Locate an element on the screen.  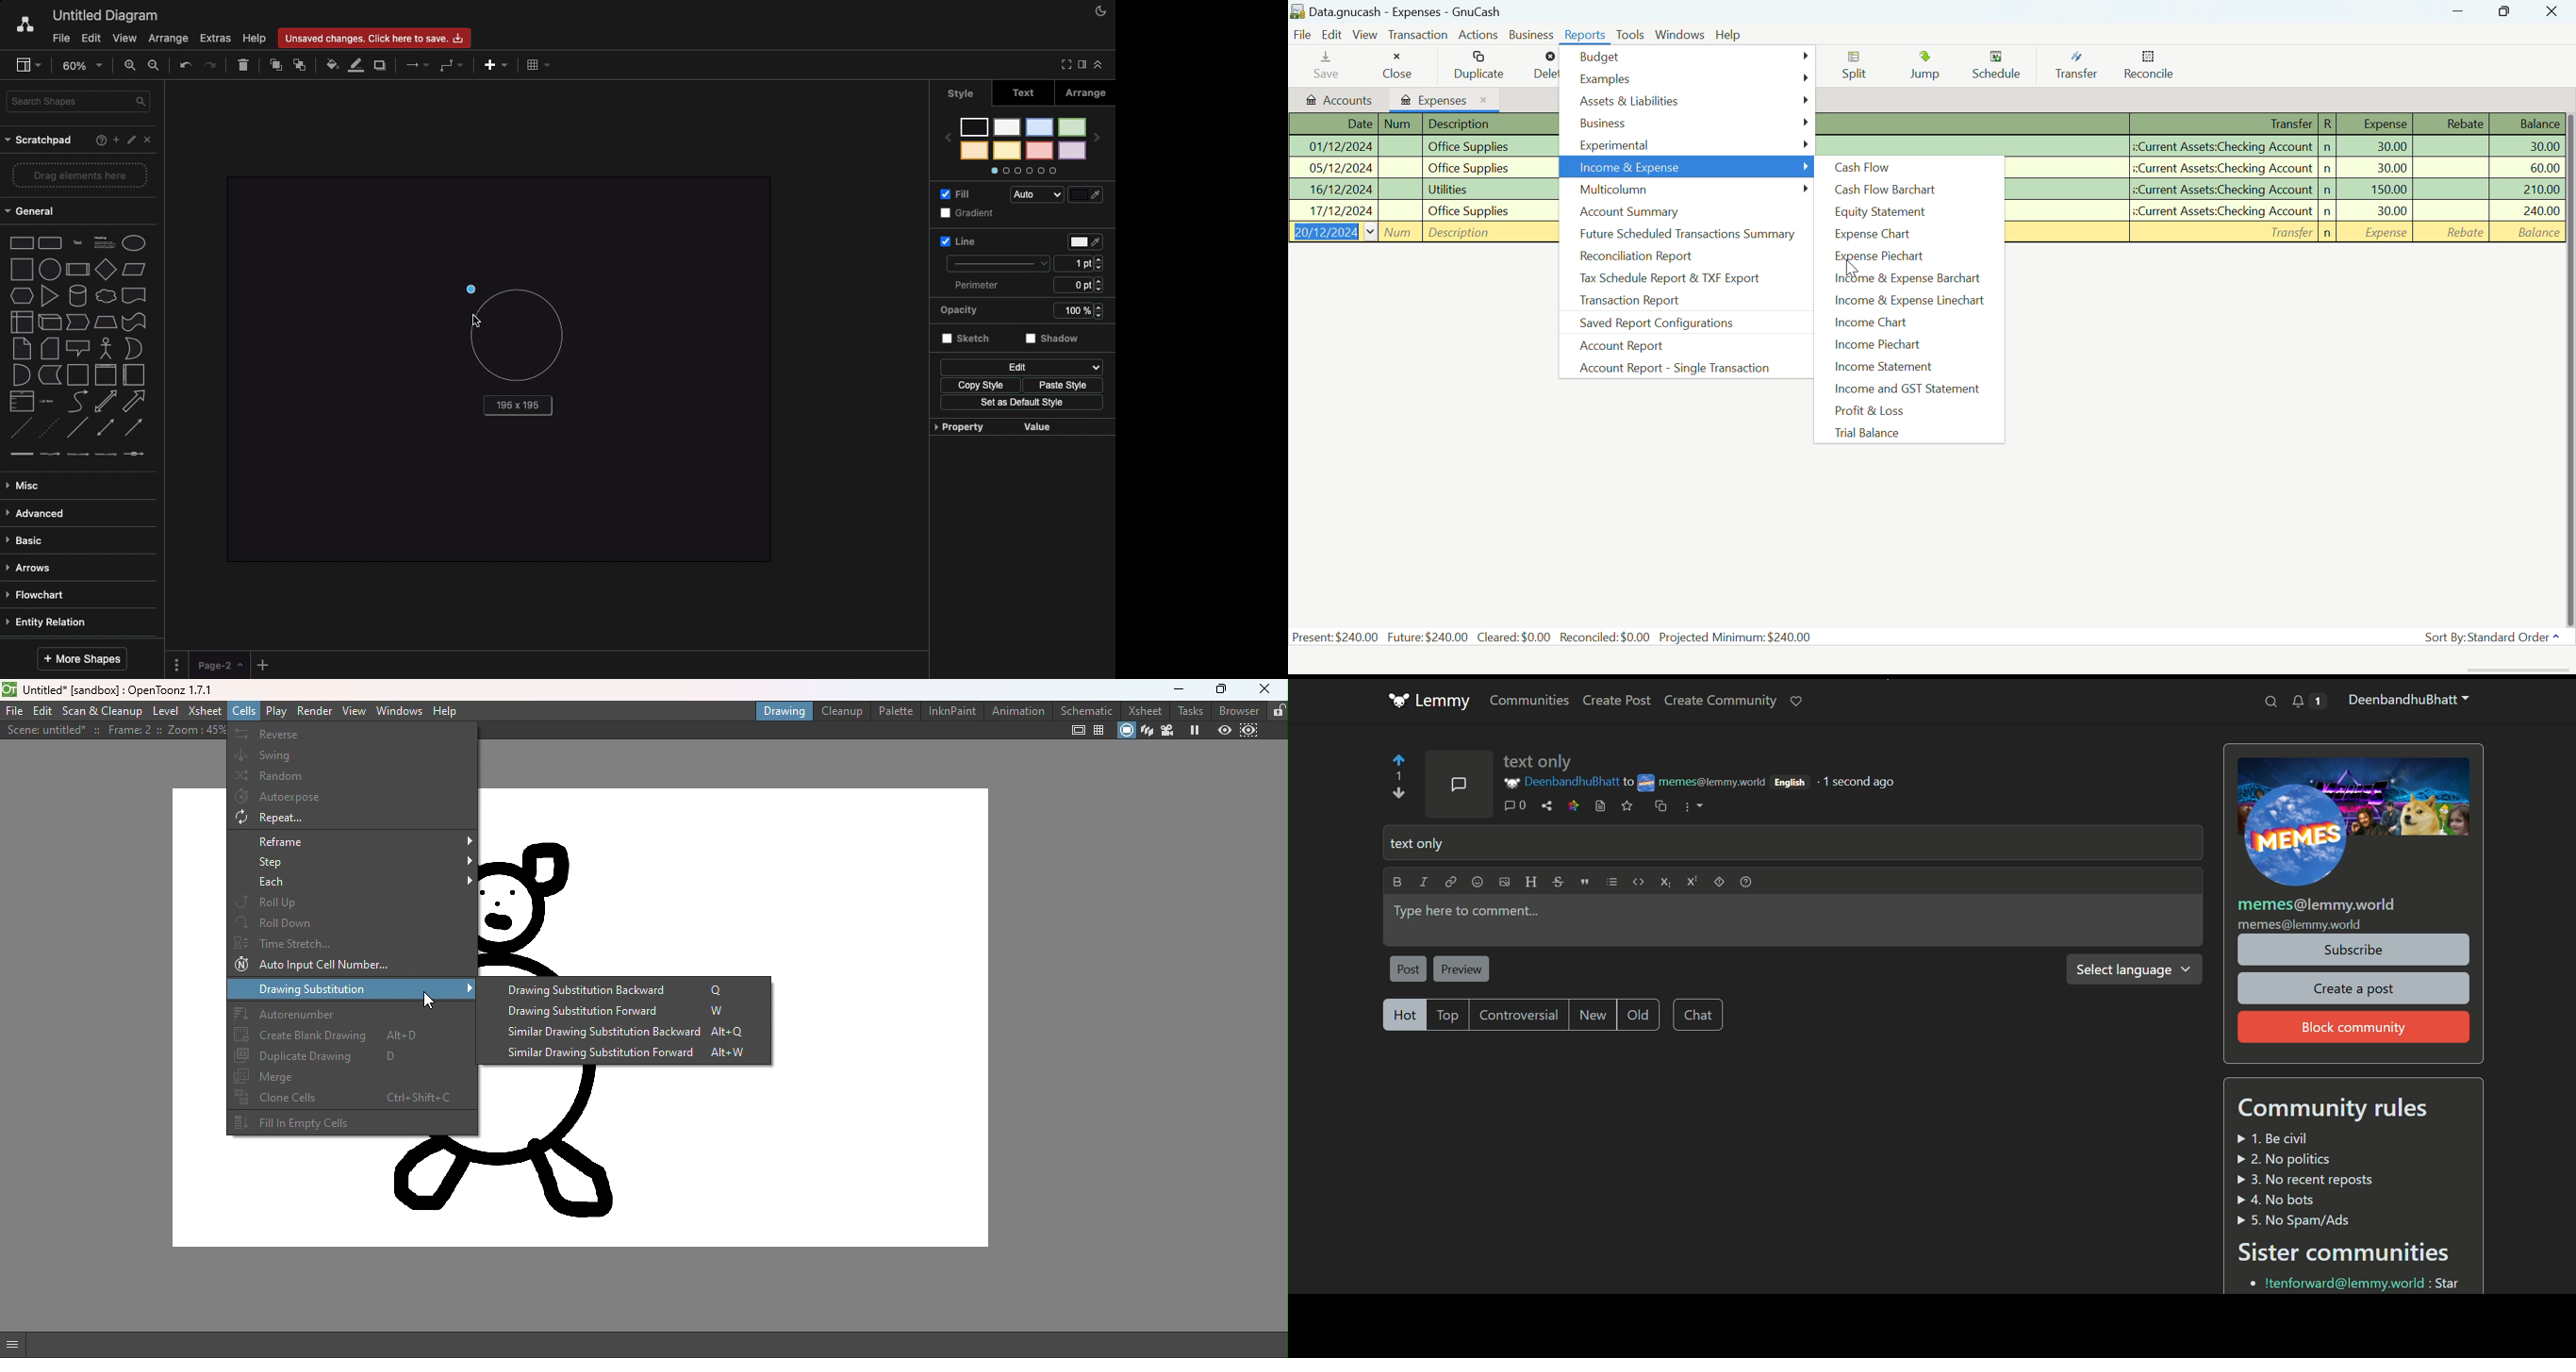
Tax Schedule Report & TXF Export is located at coordinates (1680, 280).